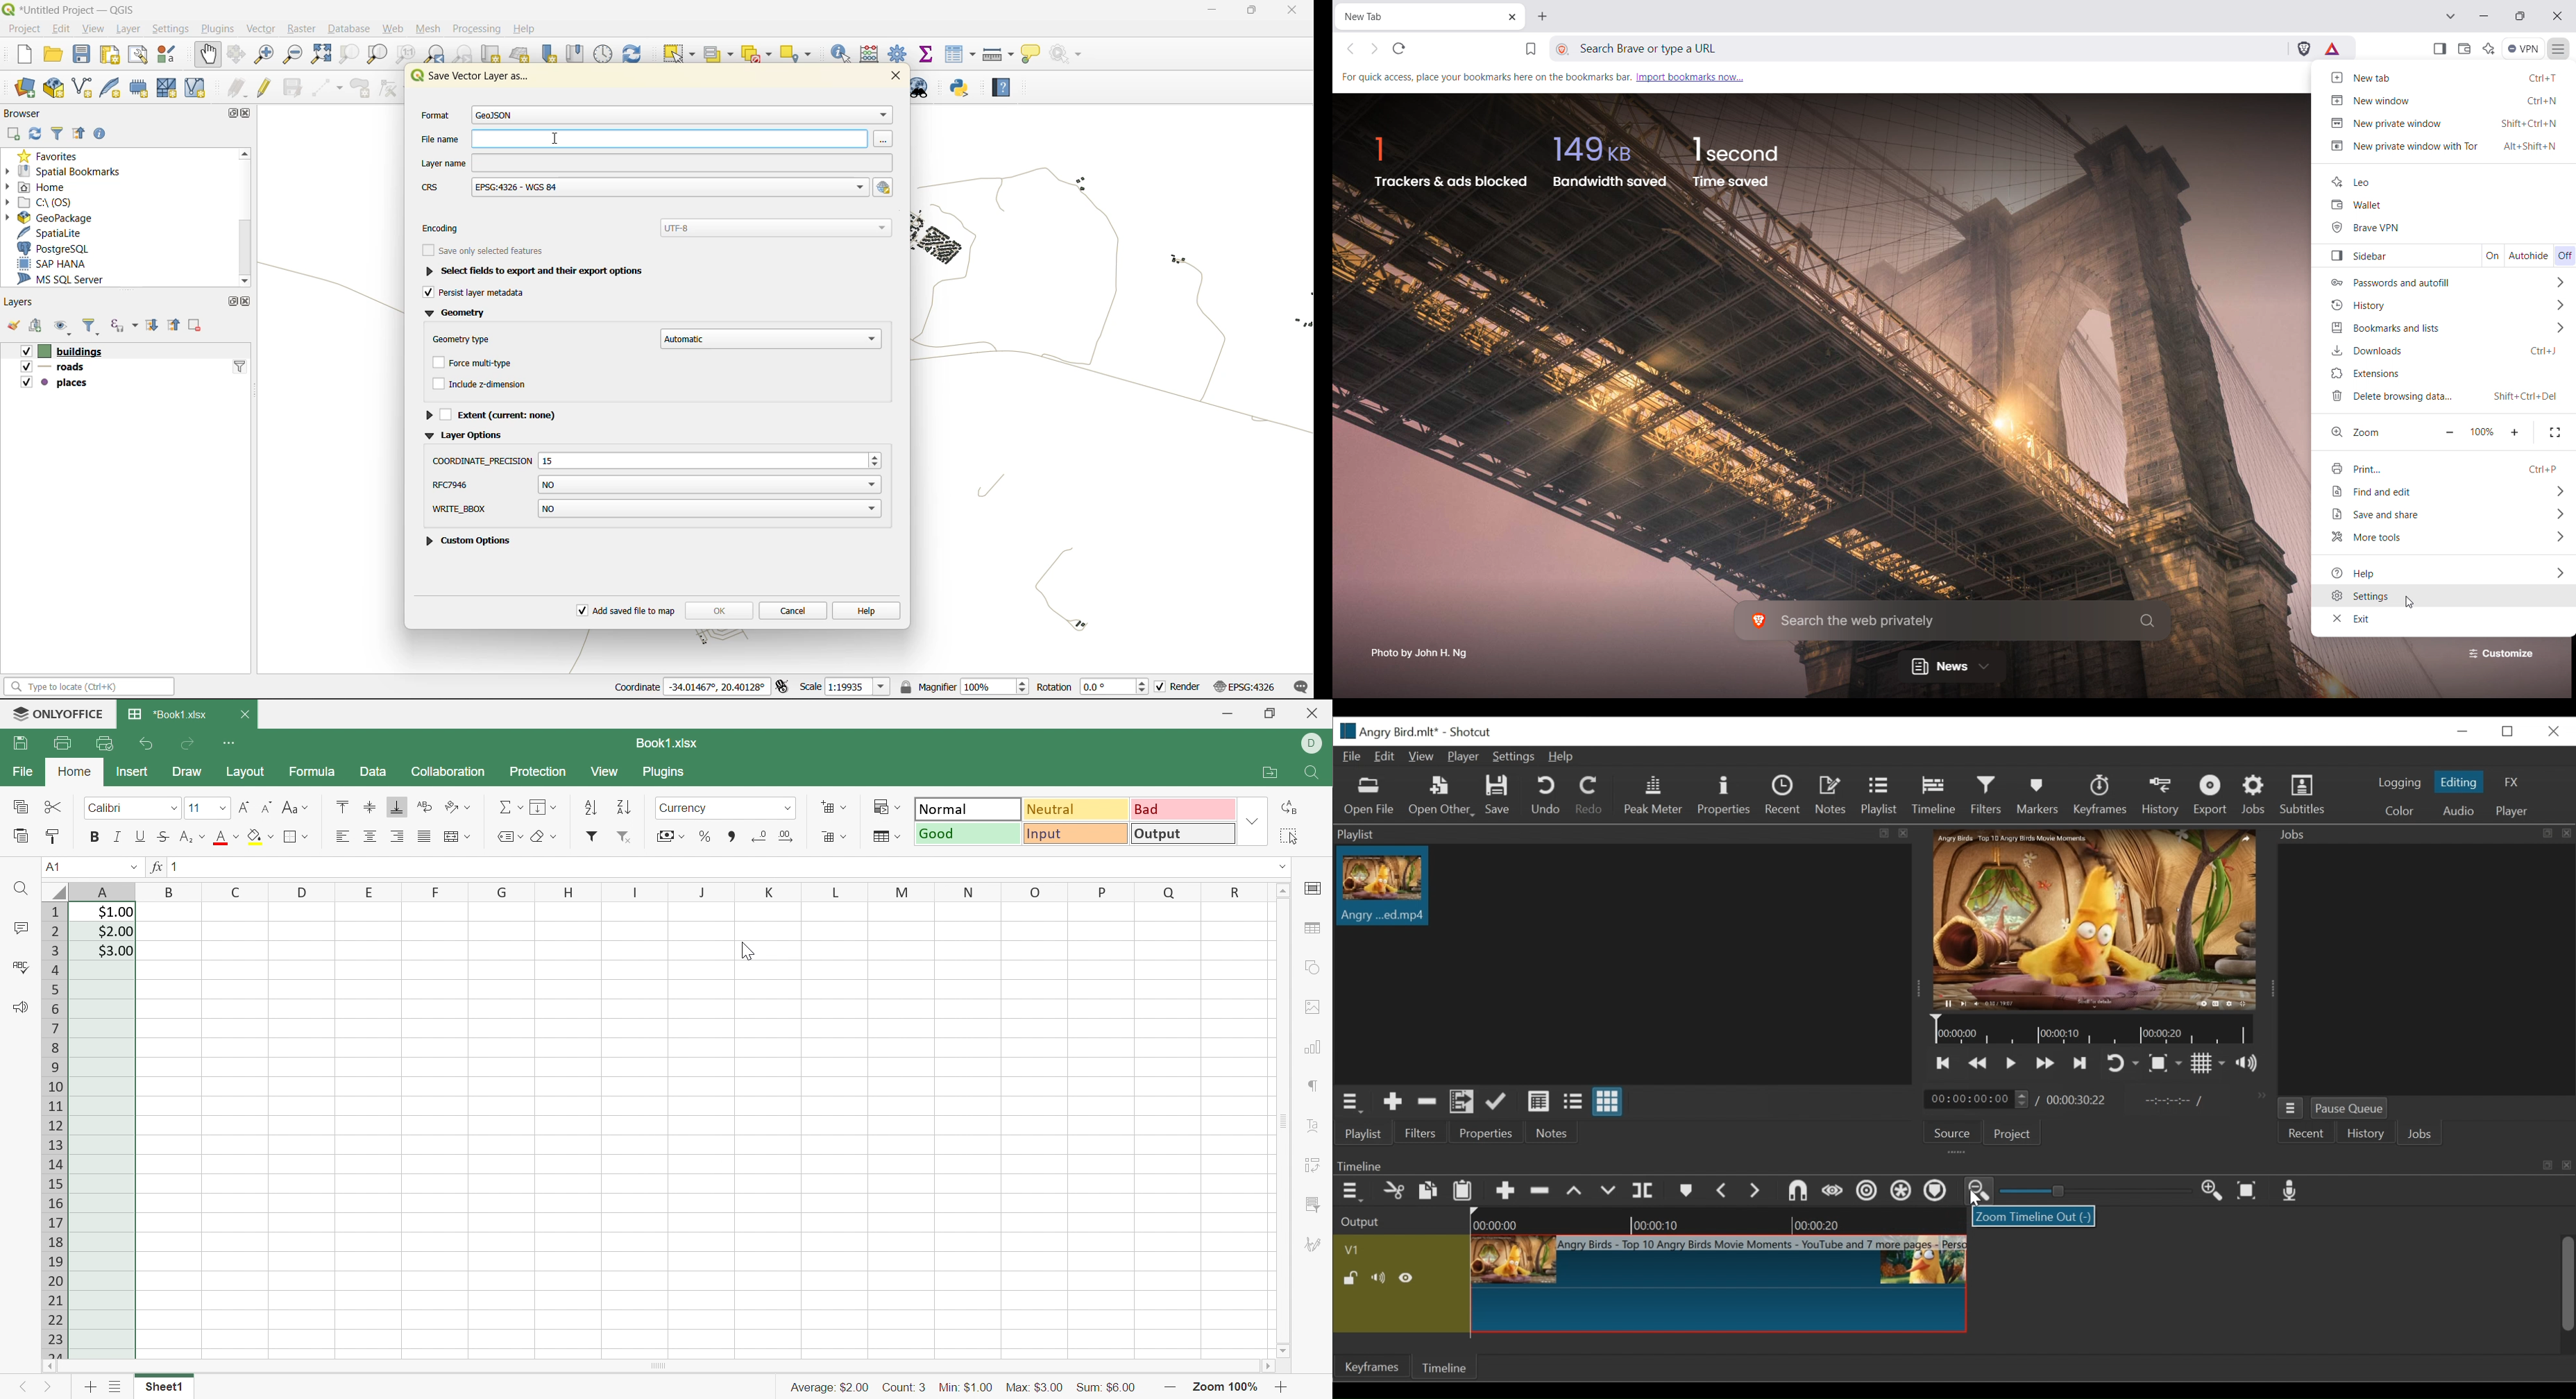 The width and height of the screenshot is (2576, 1400). What do you see at coordinates (57, 350) in the screenshot?
I see `buildings` at bounding box center [57, 350].